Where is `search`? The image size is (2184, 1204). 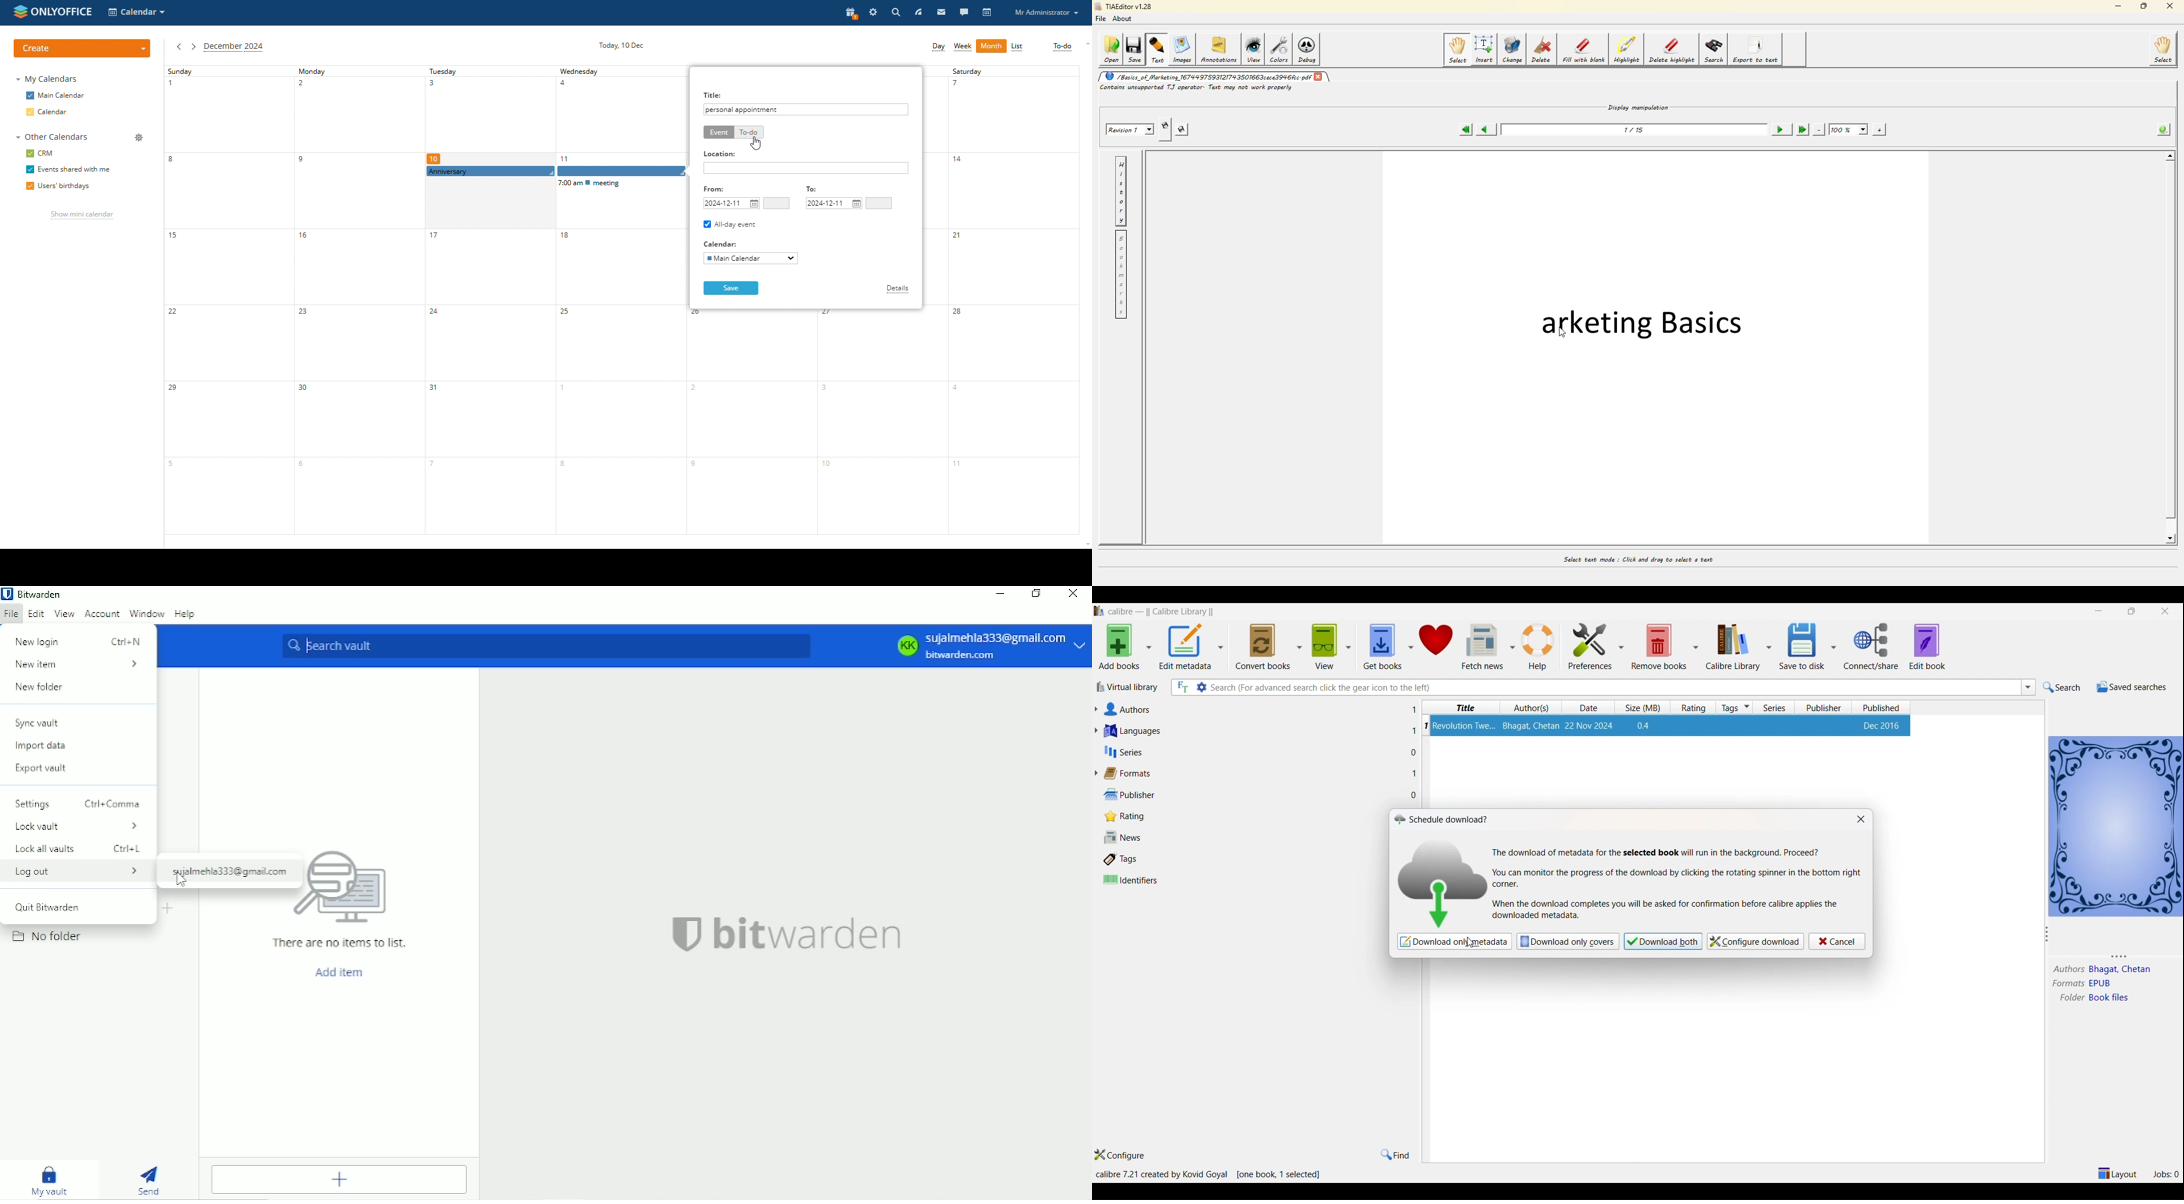
search is located at coordinates (2061, 687).